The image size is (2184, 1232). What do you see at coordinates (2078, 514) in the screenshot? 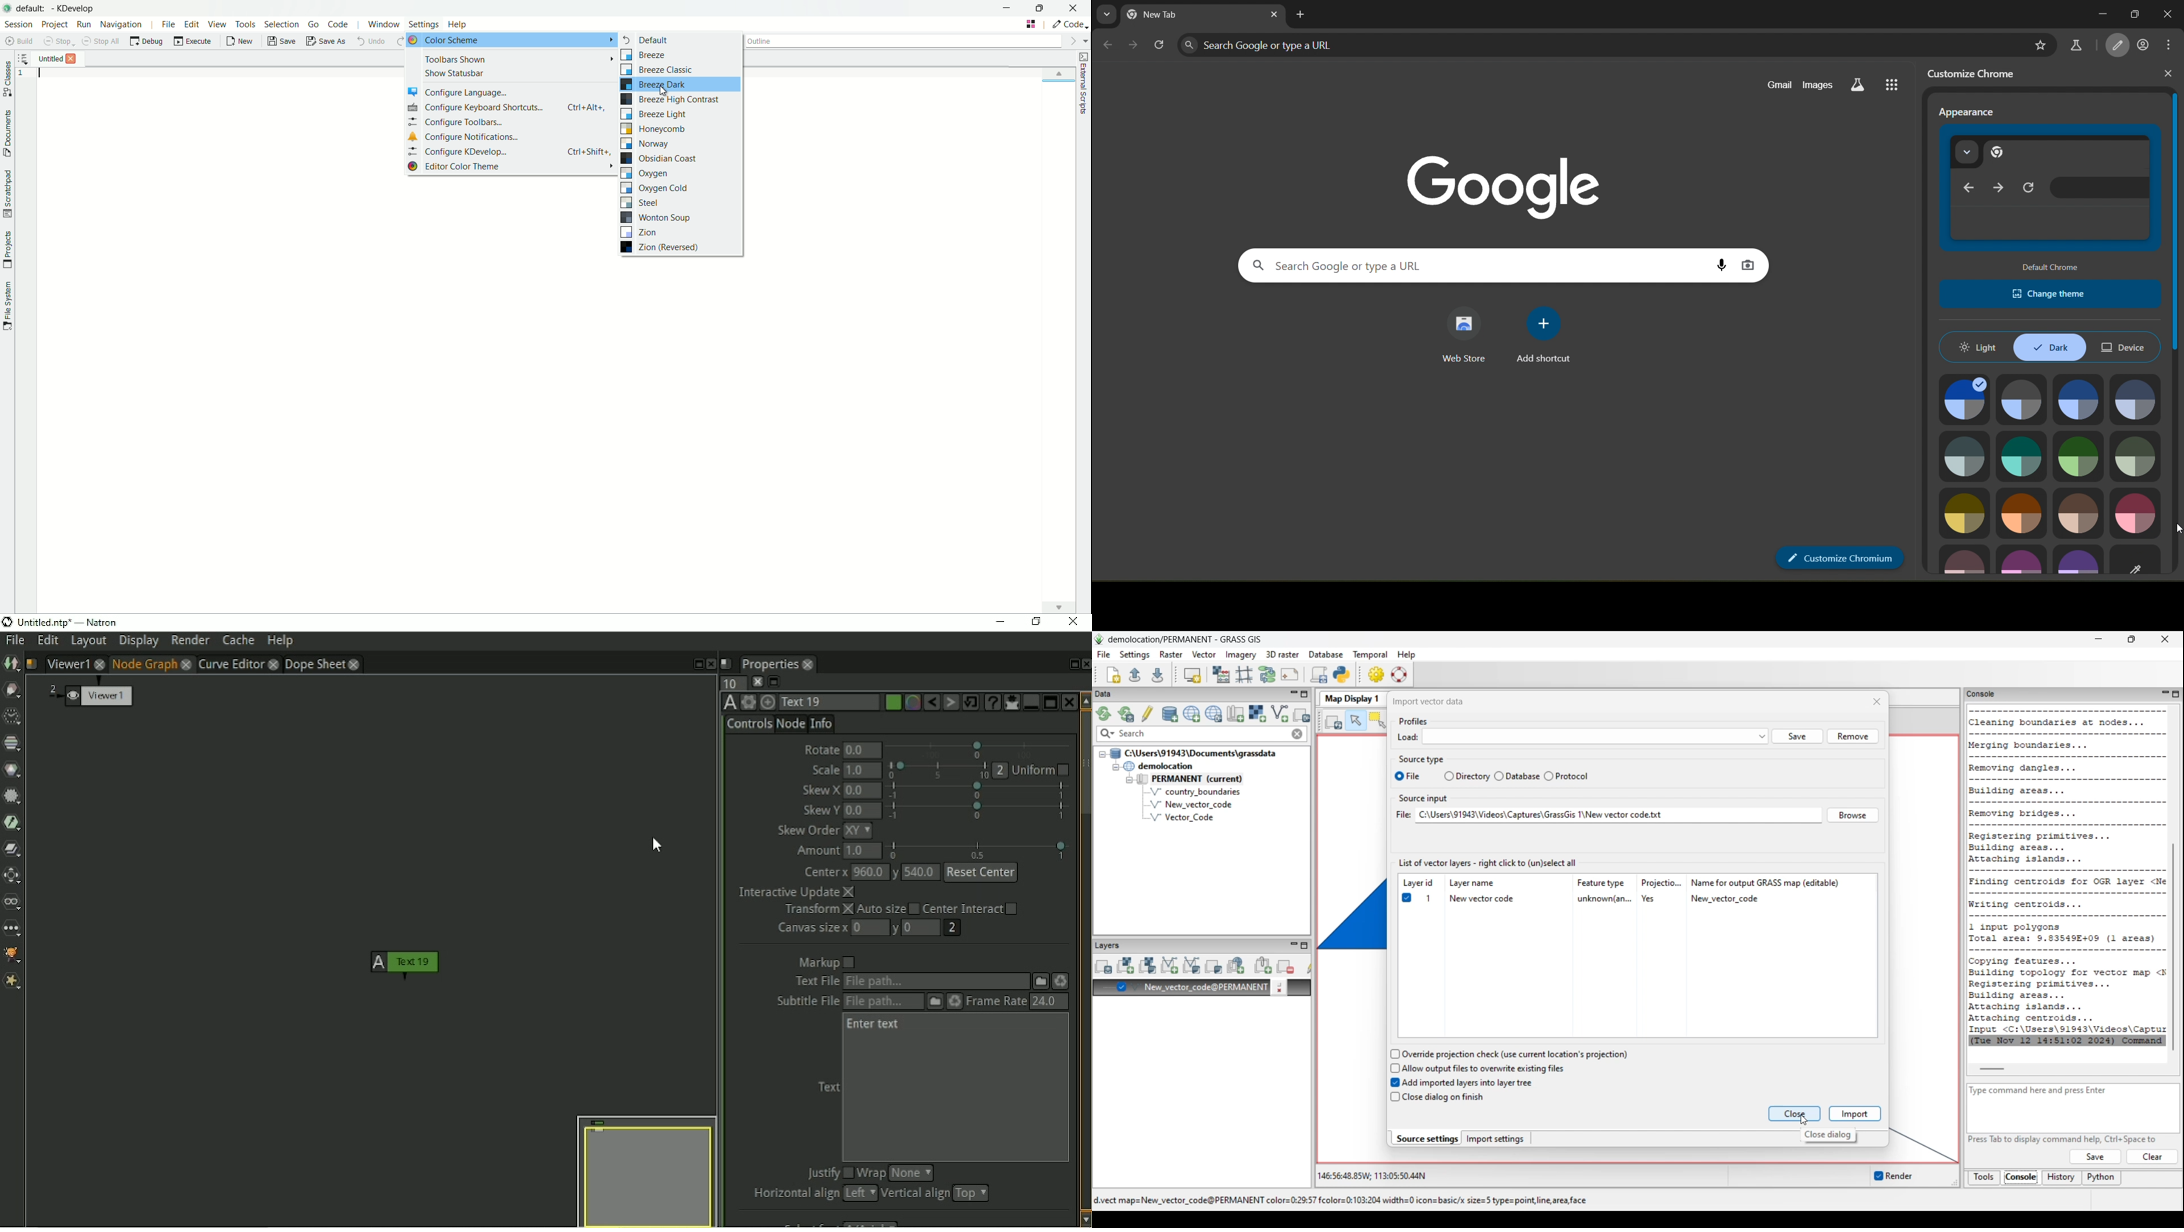
I see `image` at bounding box center [2078, 514].